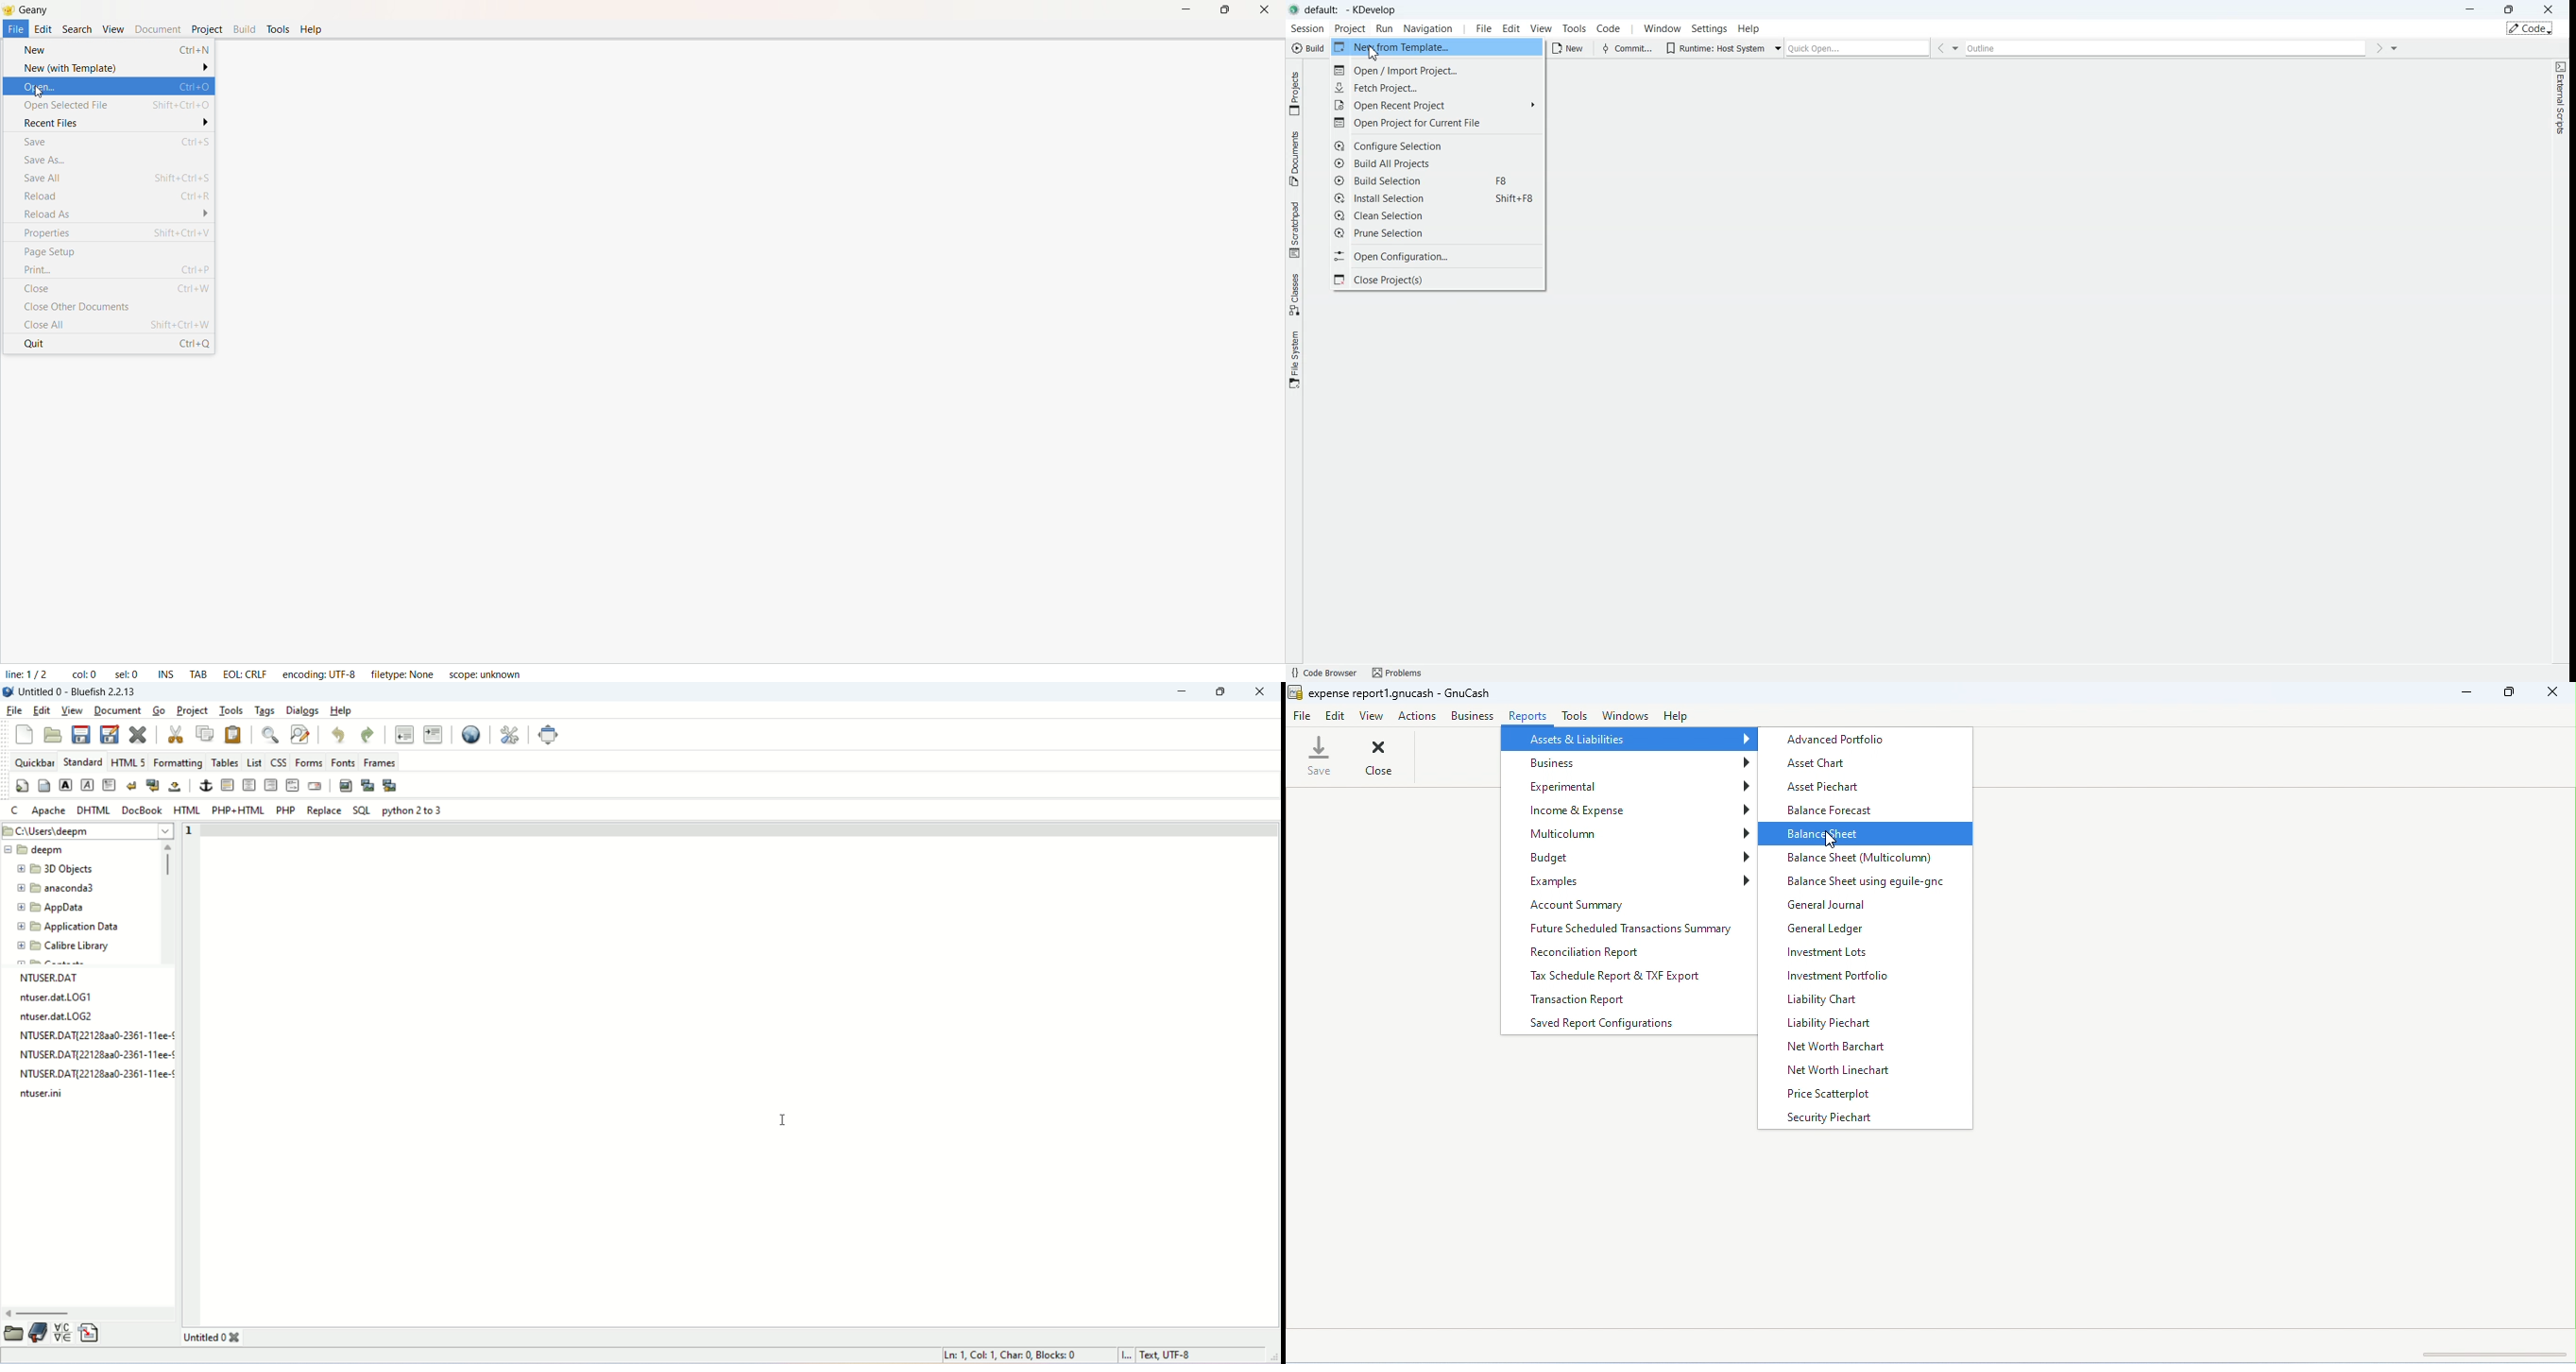 The image size is (2576, 1372). Describe the element at coordinates (1373, 715) in the screenshot. I see `view` at that location.